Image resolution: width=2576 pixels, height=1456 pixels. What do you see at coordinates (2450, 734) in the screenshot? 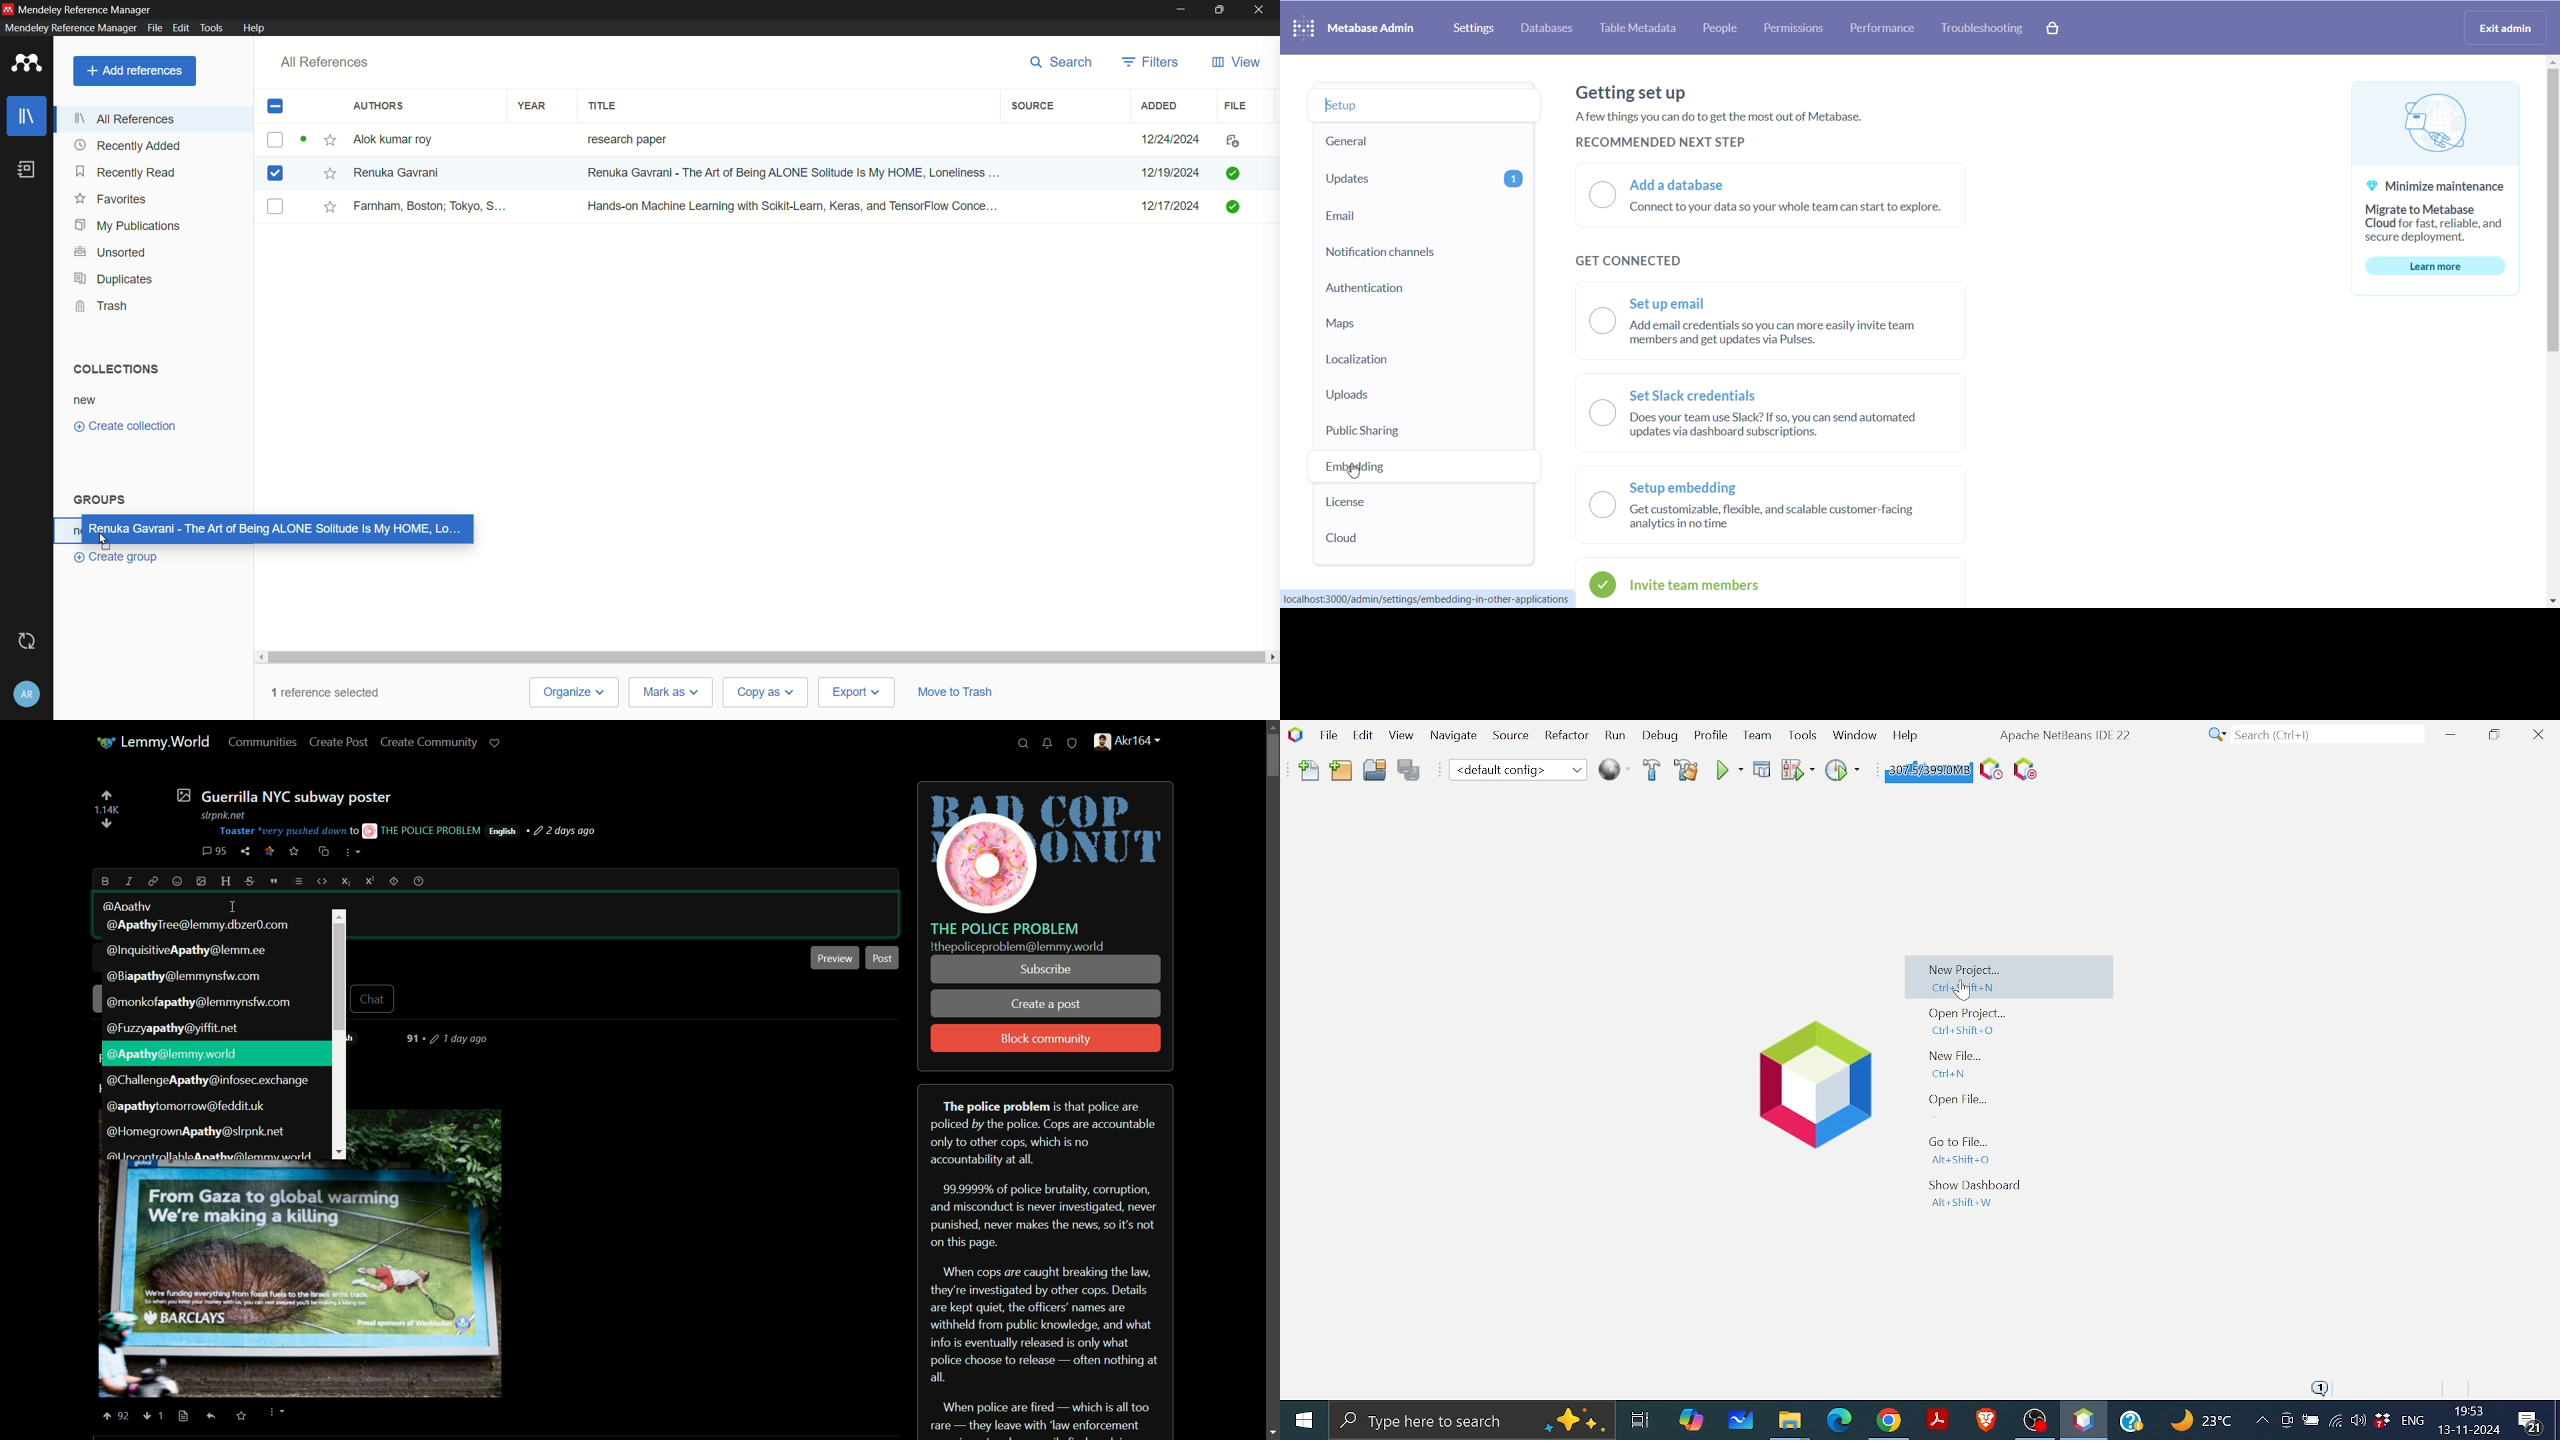
I see `Minimize` at bounding box center [2450, 734].